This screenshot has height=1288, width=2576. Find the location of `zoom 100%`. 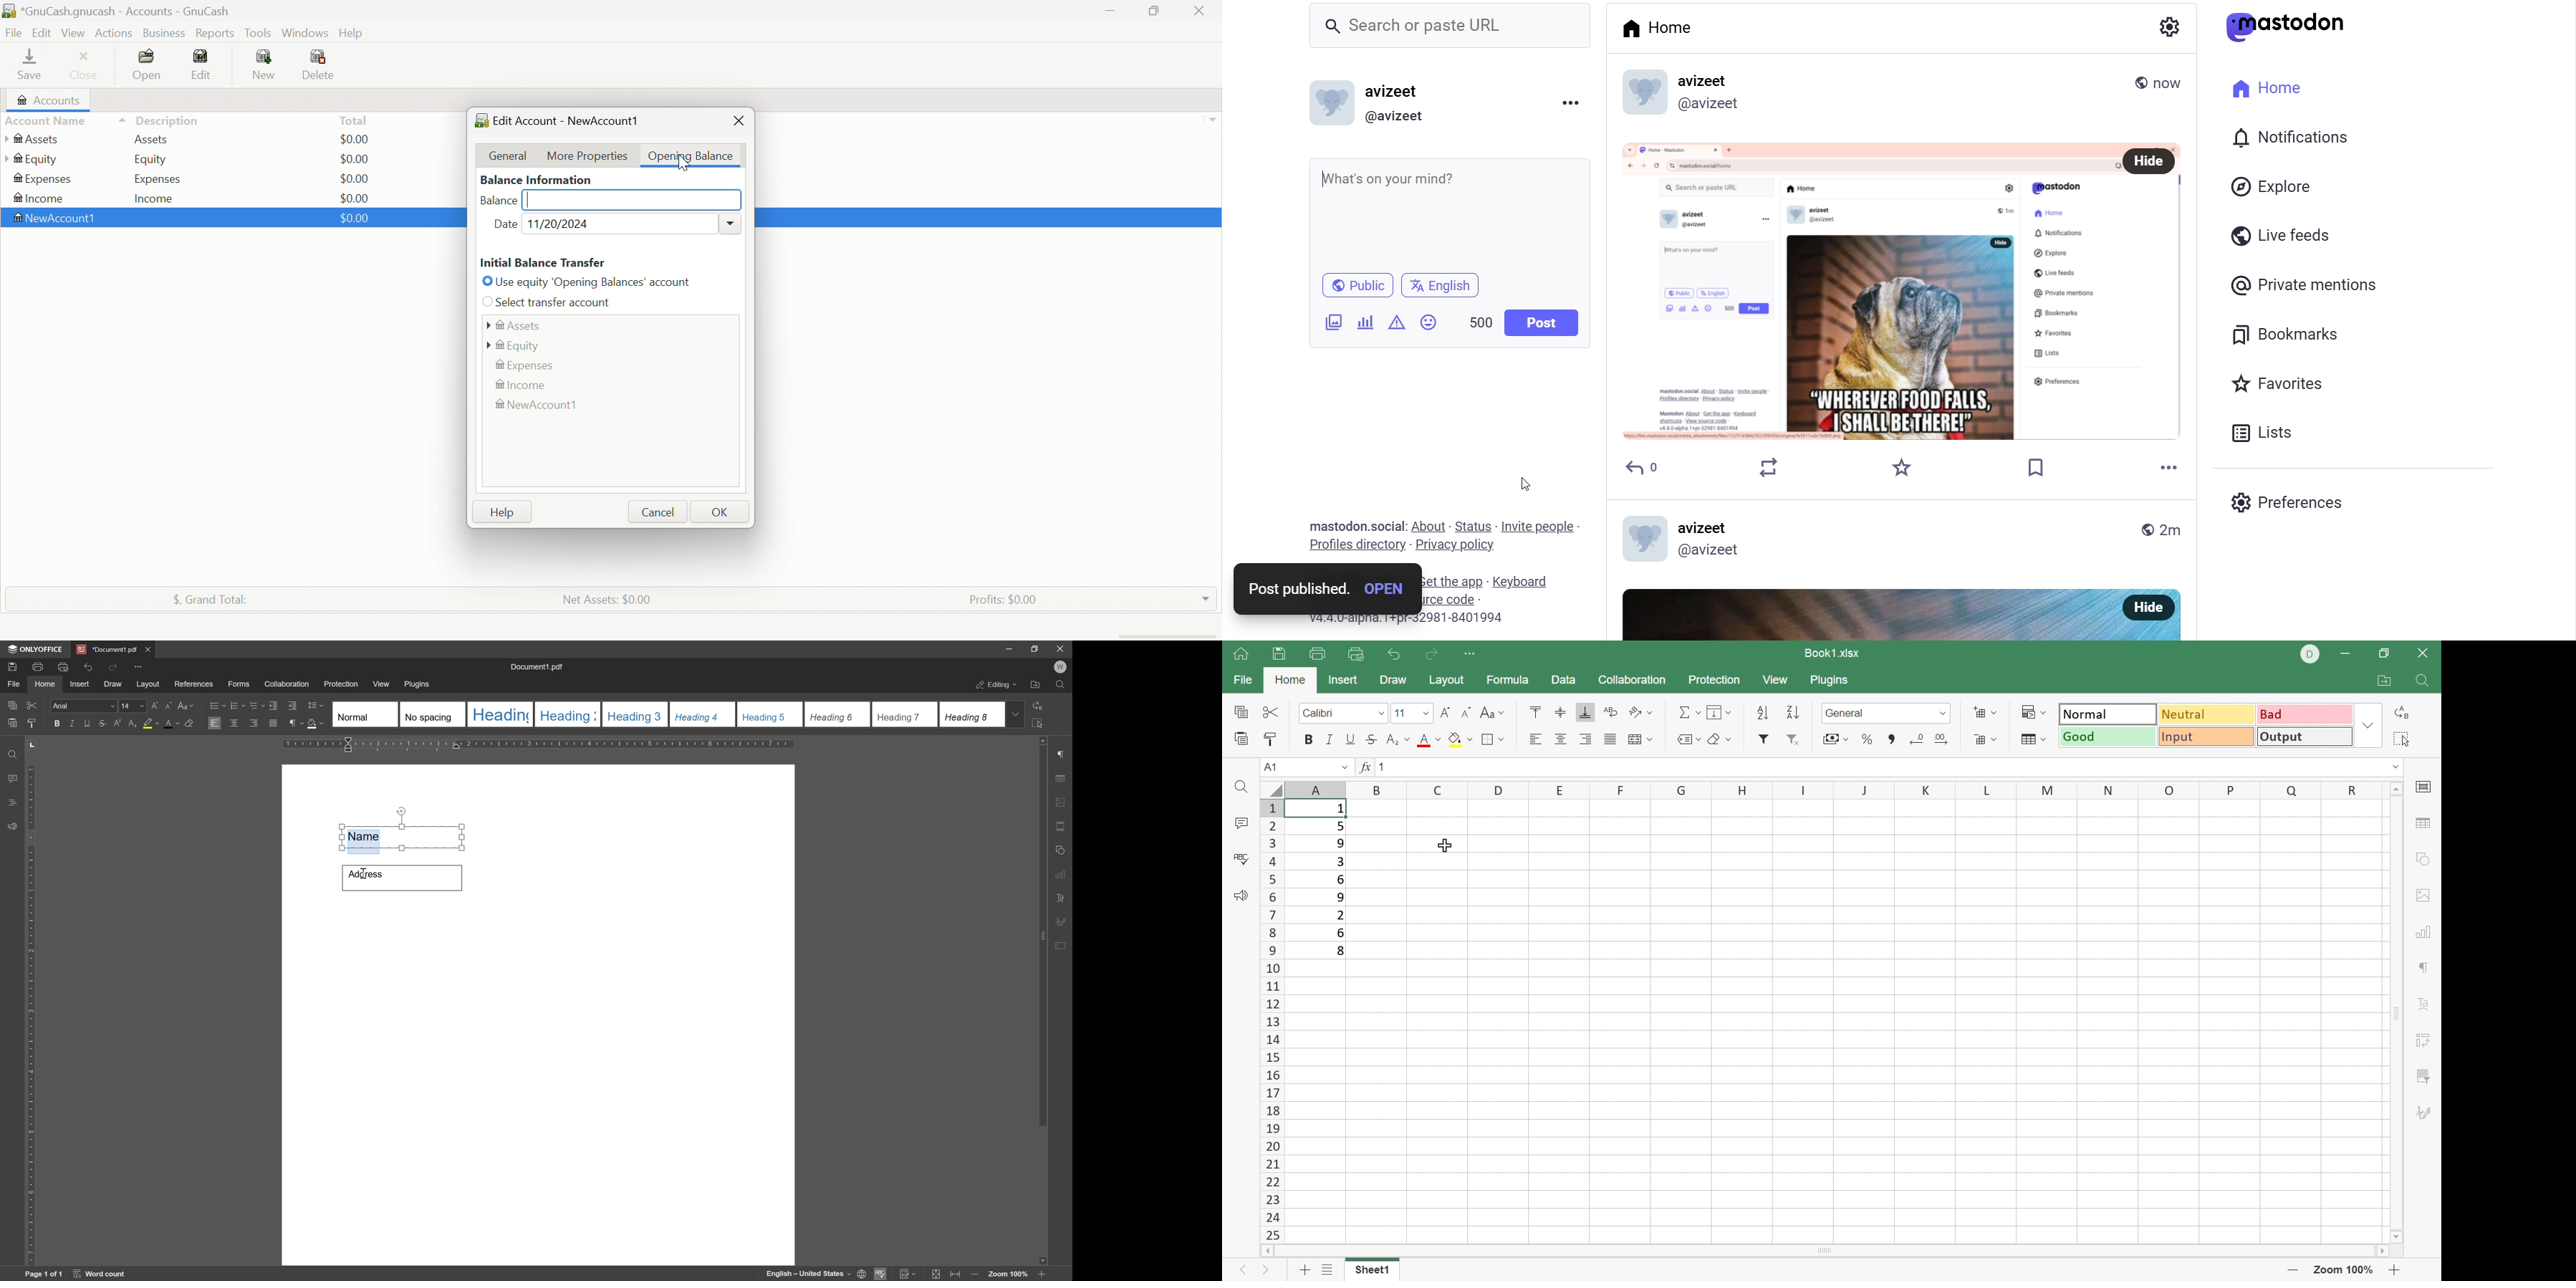

zoom 100% is located at coordinates (1008, 1274).